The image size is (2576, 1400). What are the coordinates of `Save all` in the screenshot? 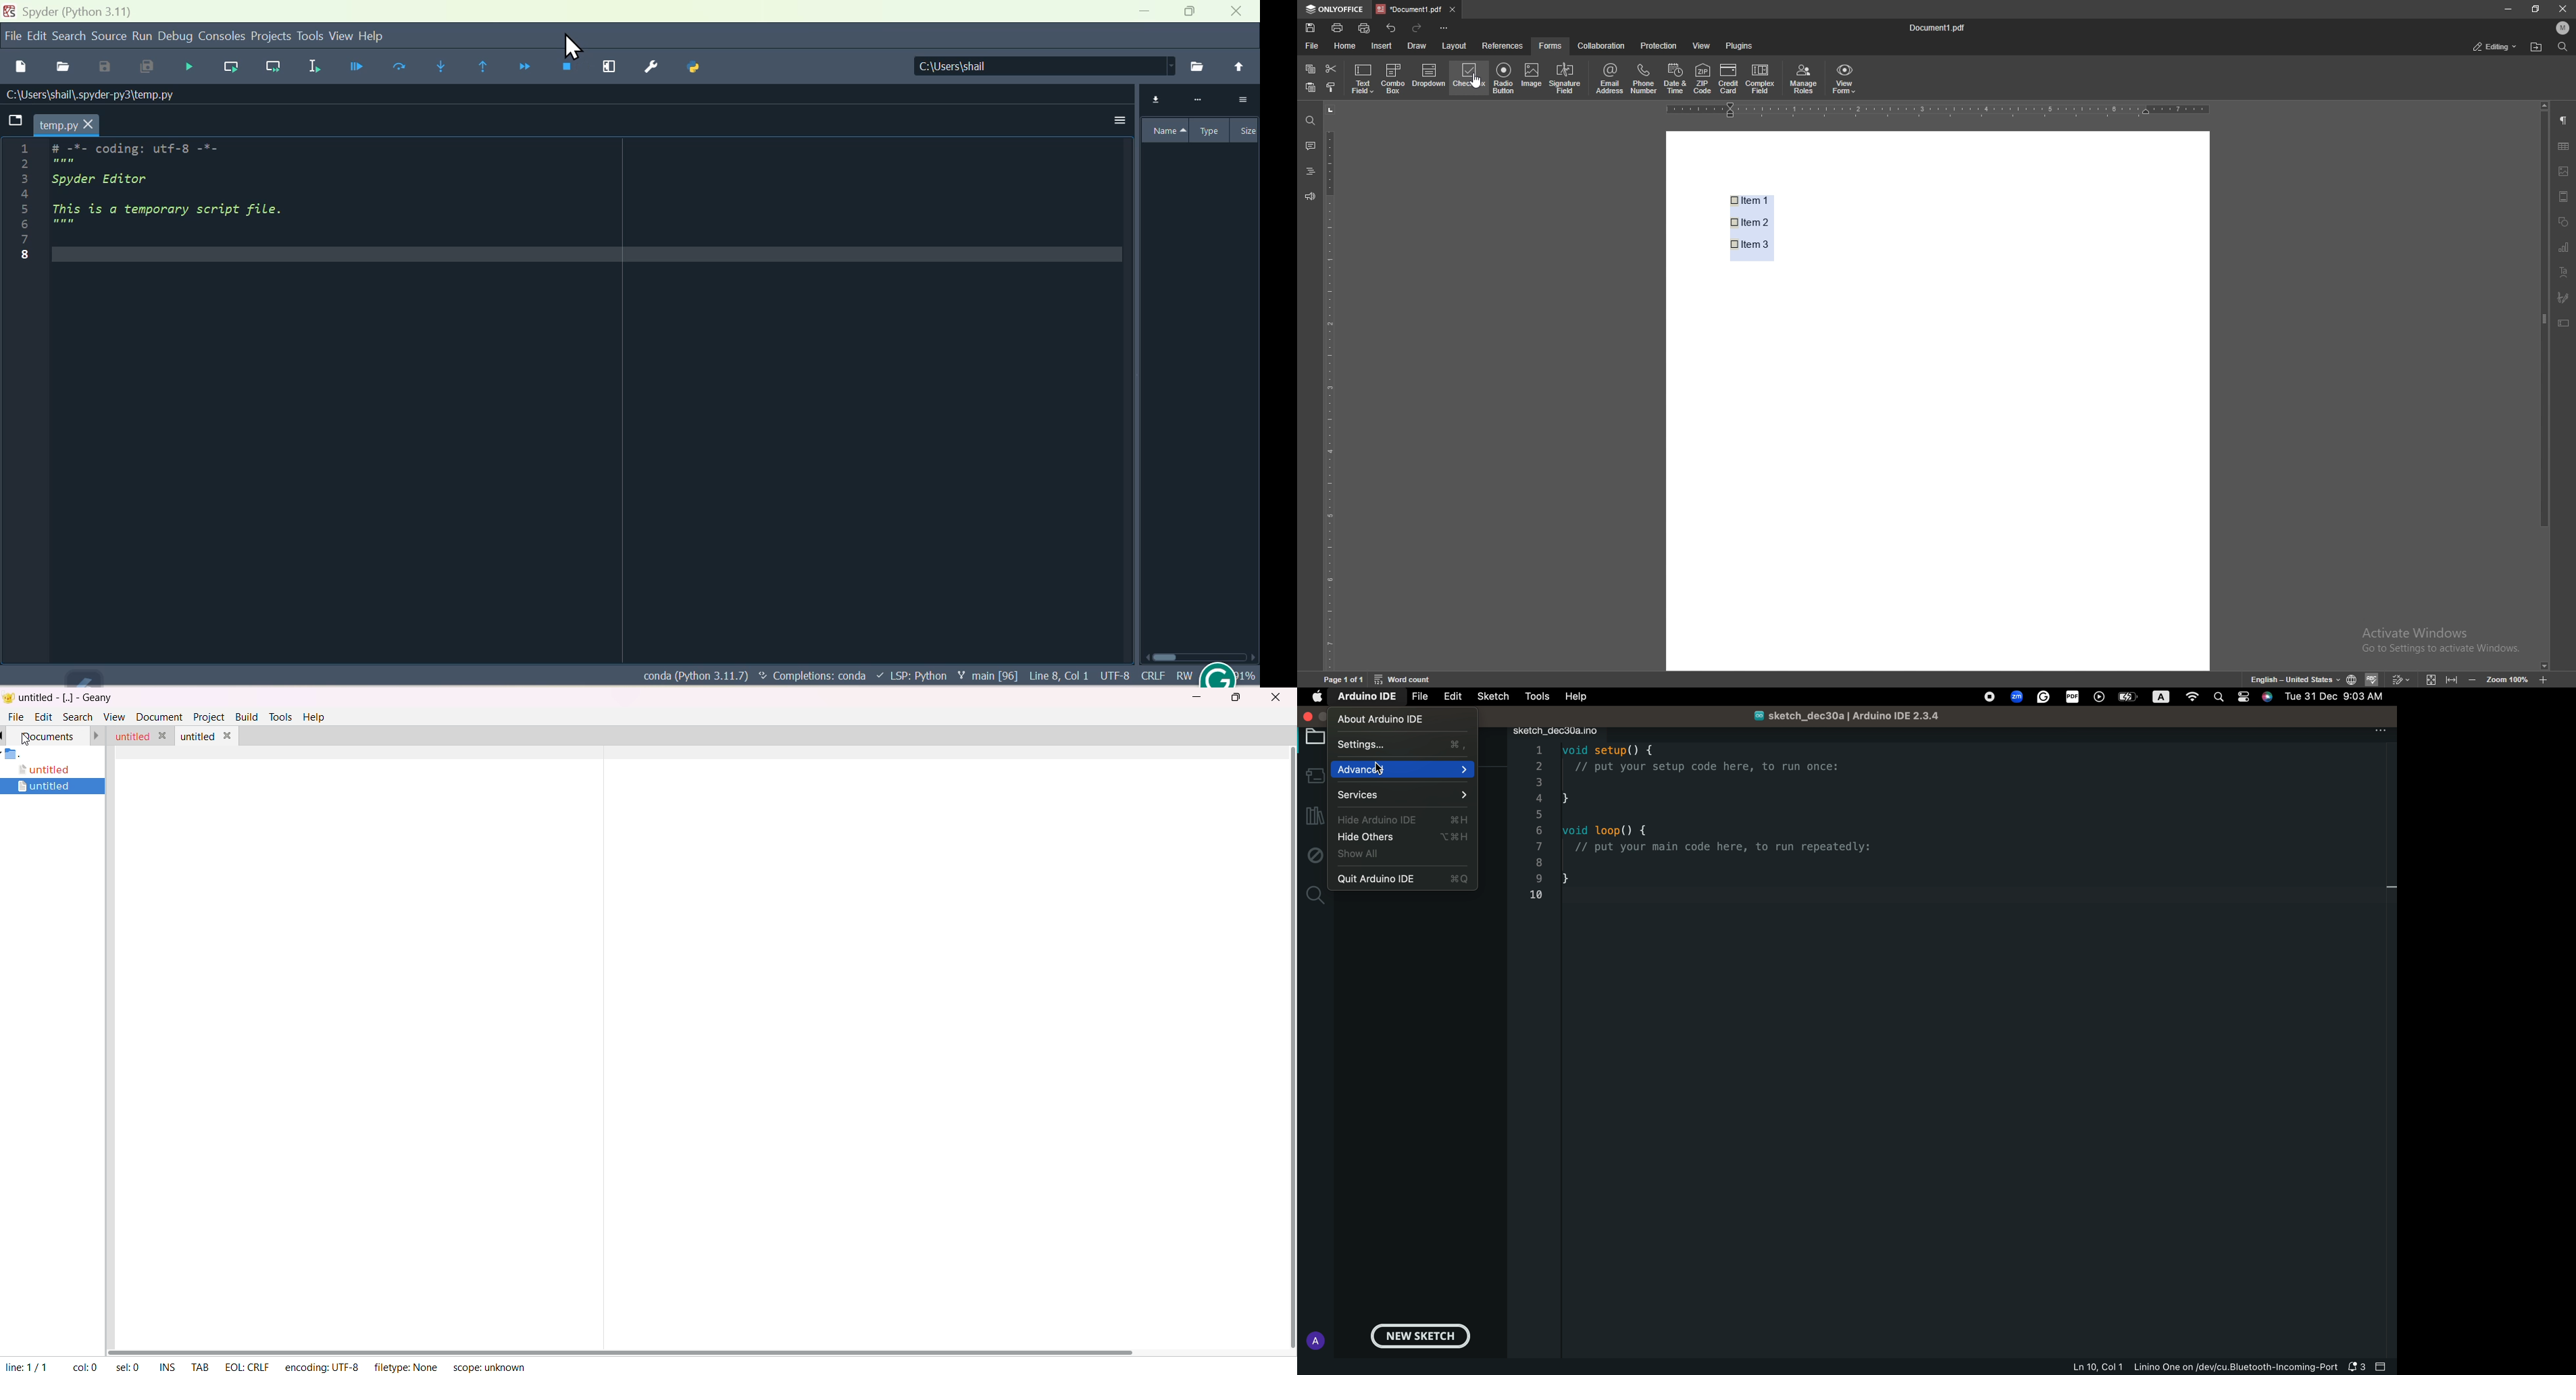 It's located at (144, 68).